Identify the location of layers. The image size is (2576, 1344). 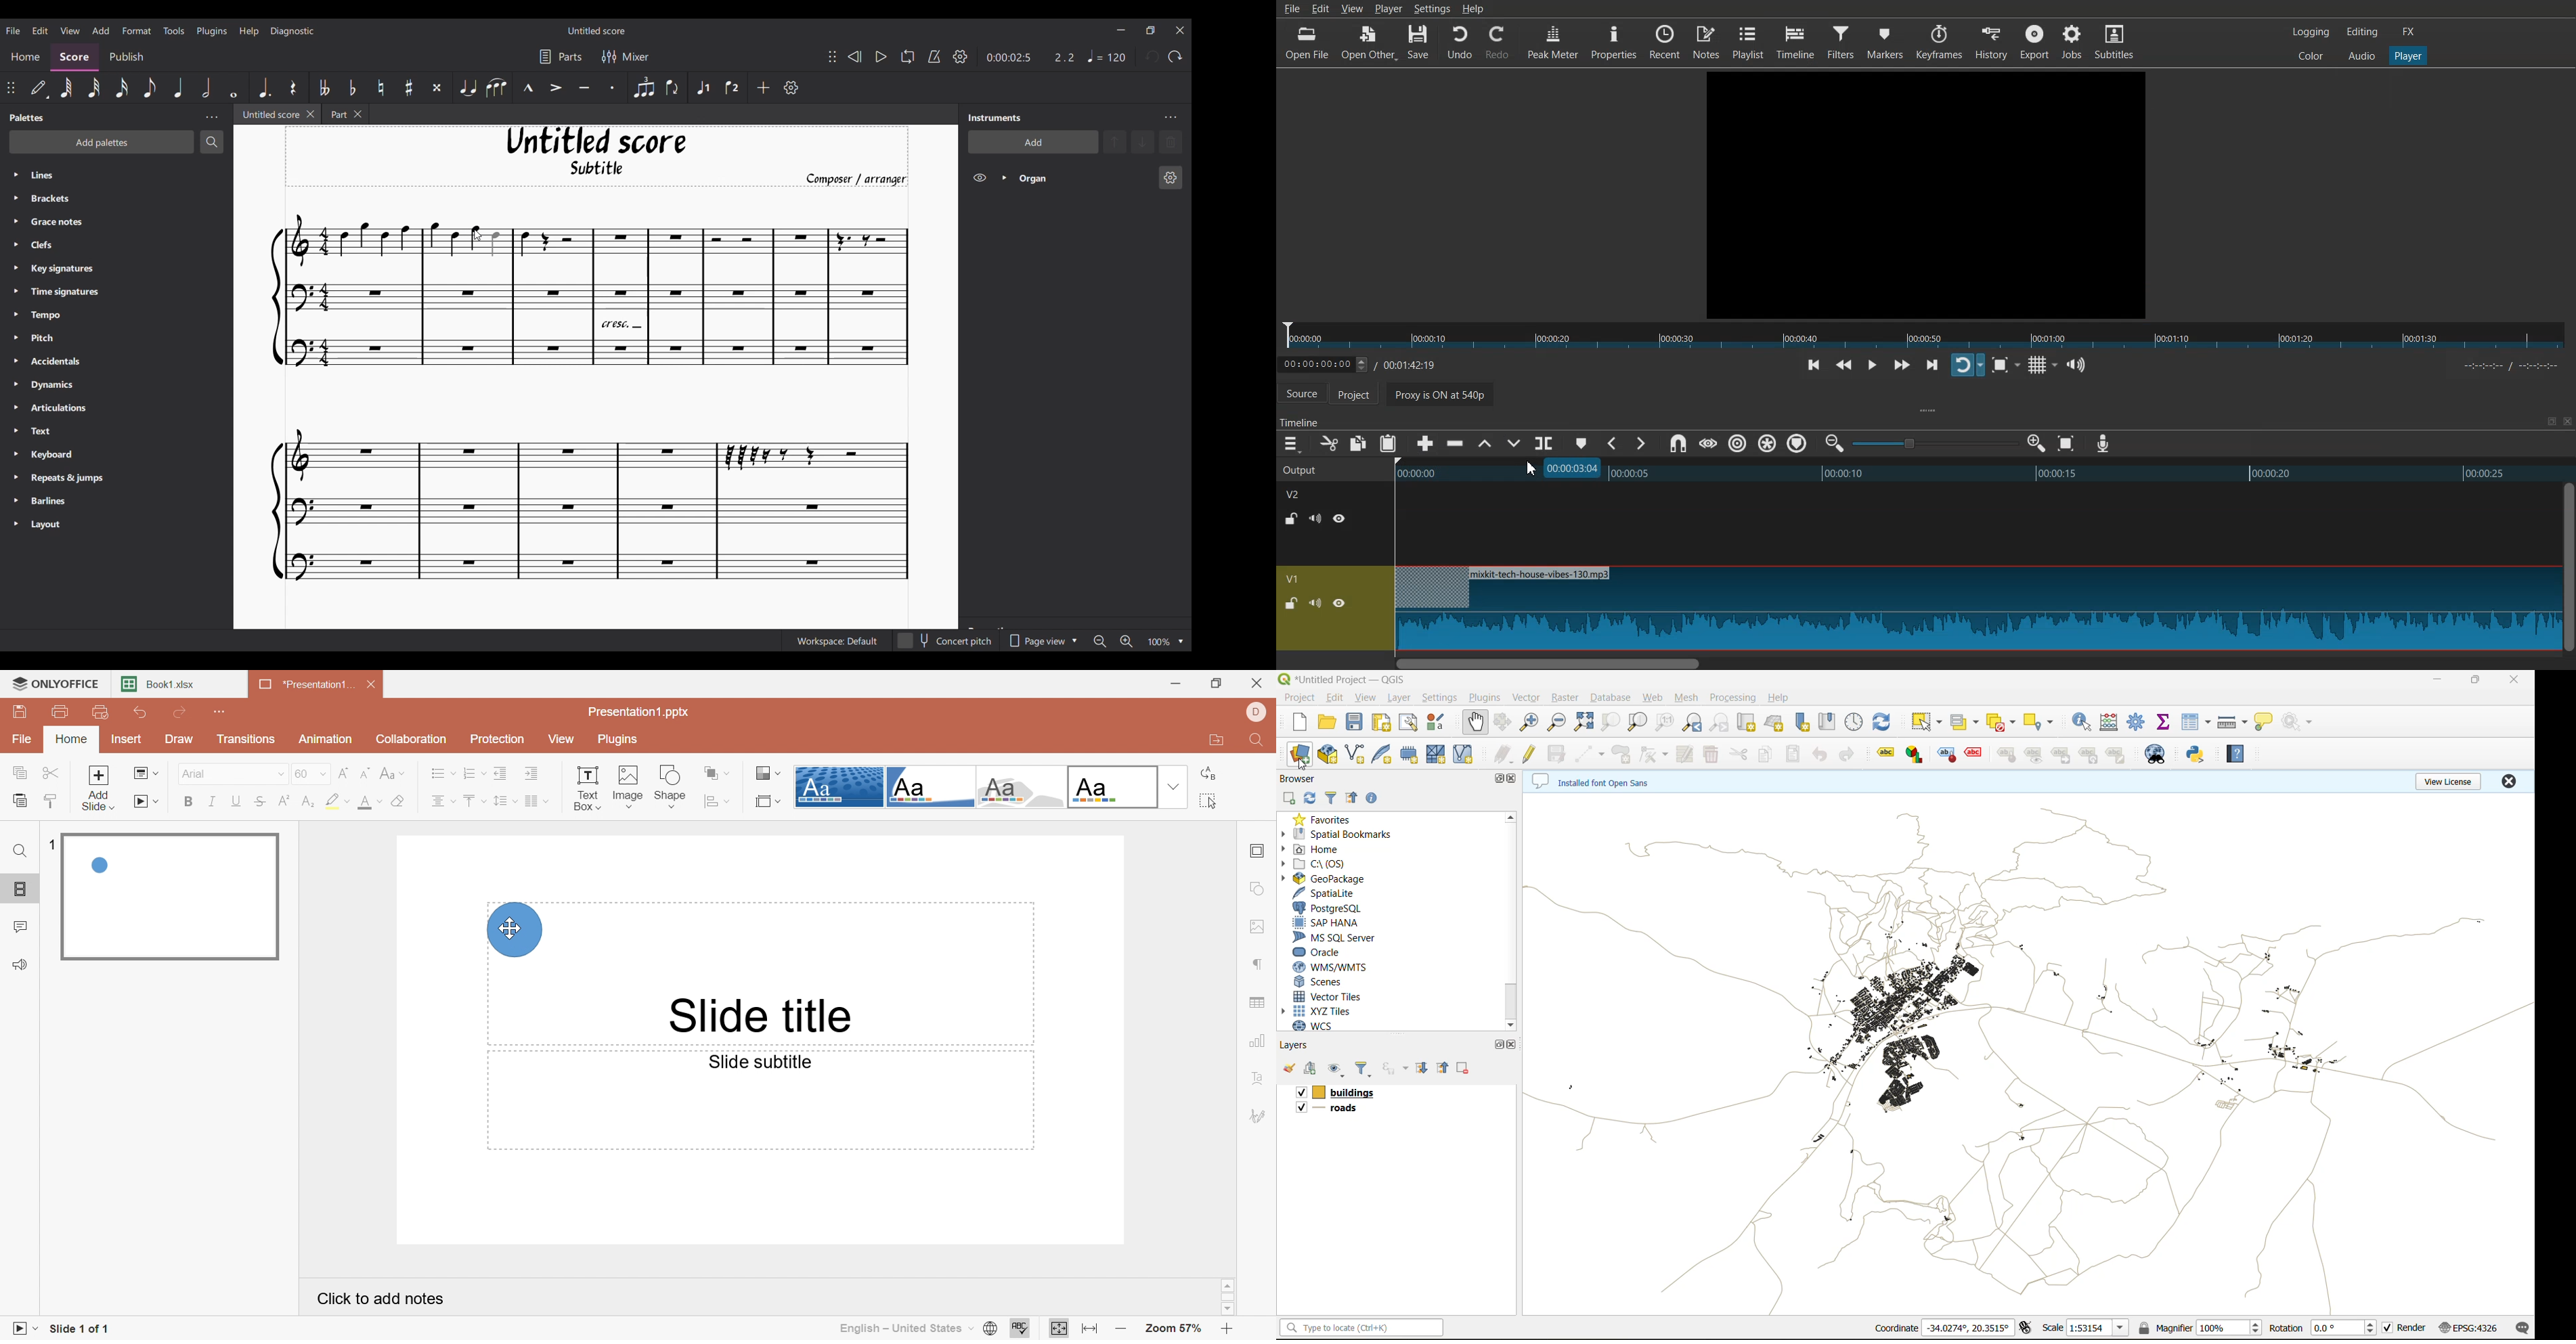
(2024, 1052).